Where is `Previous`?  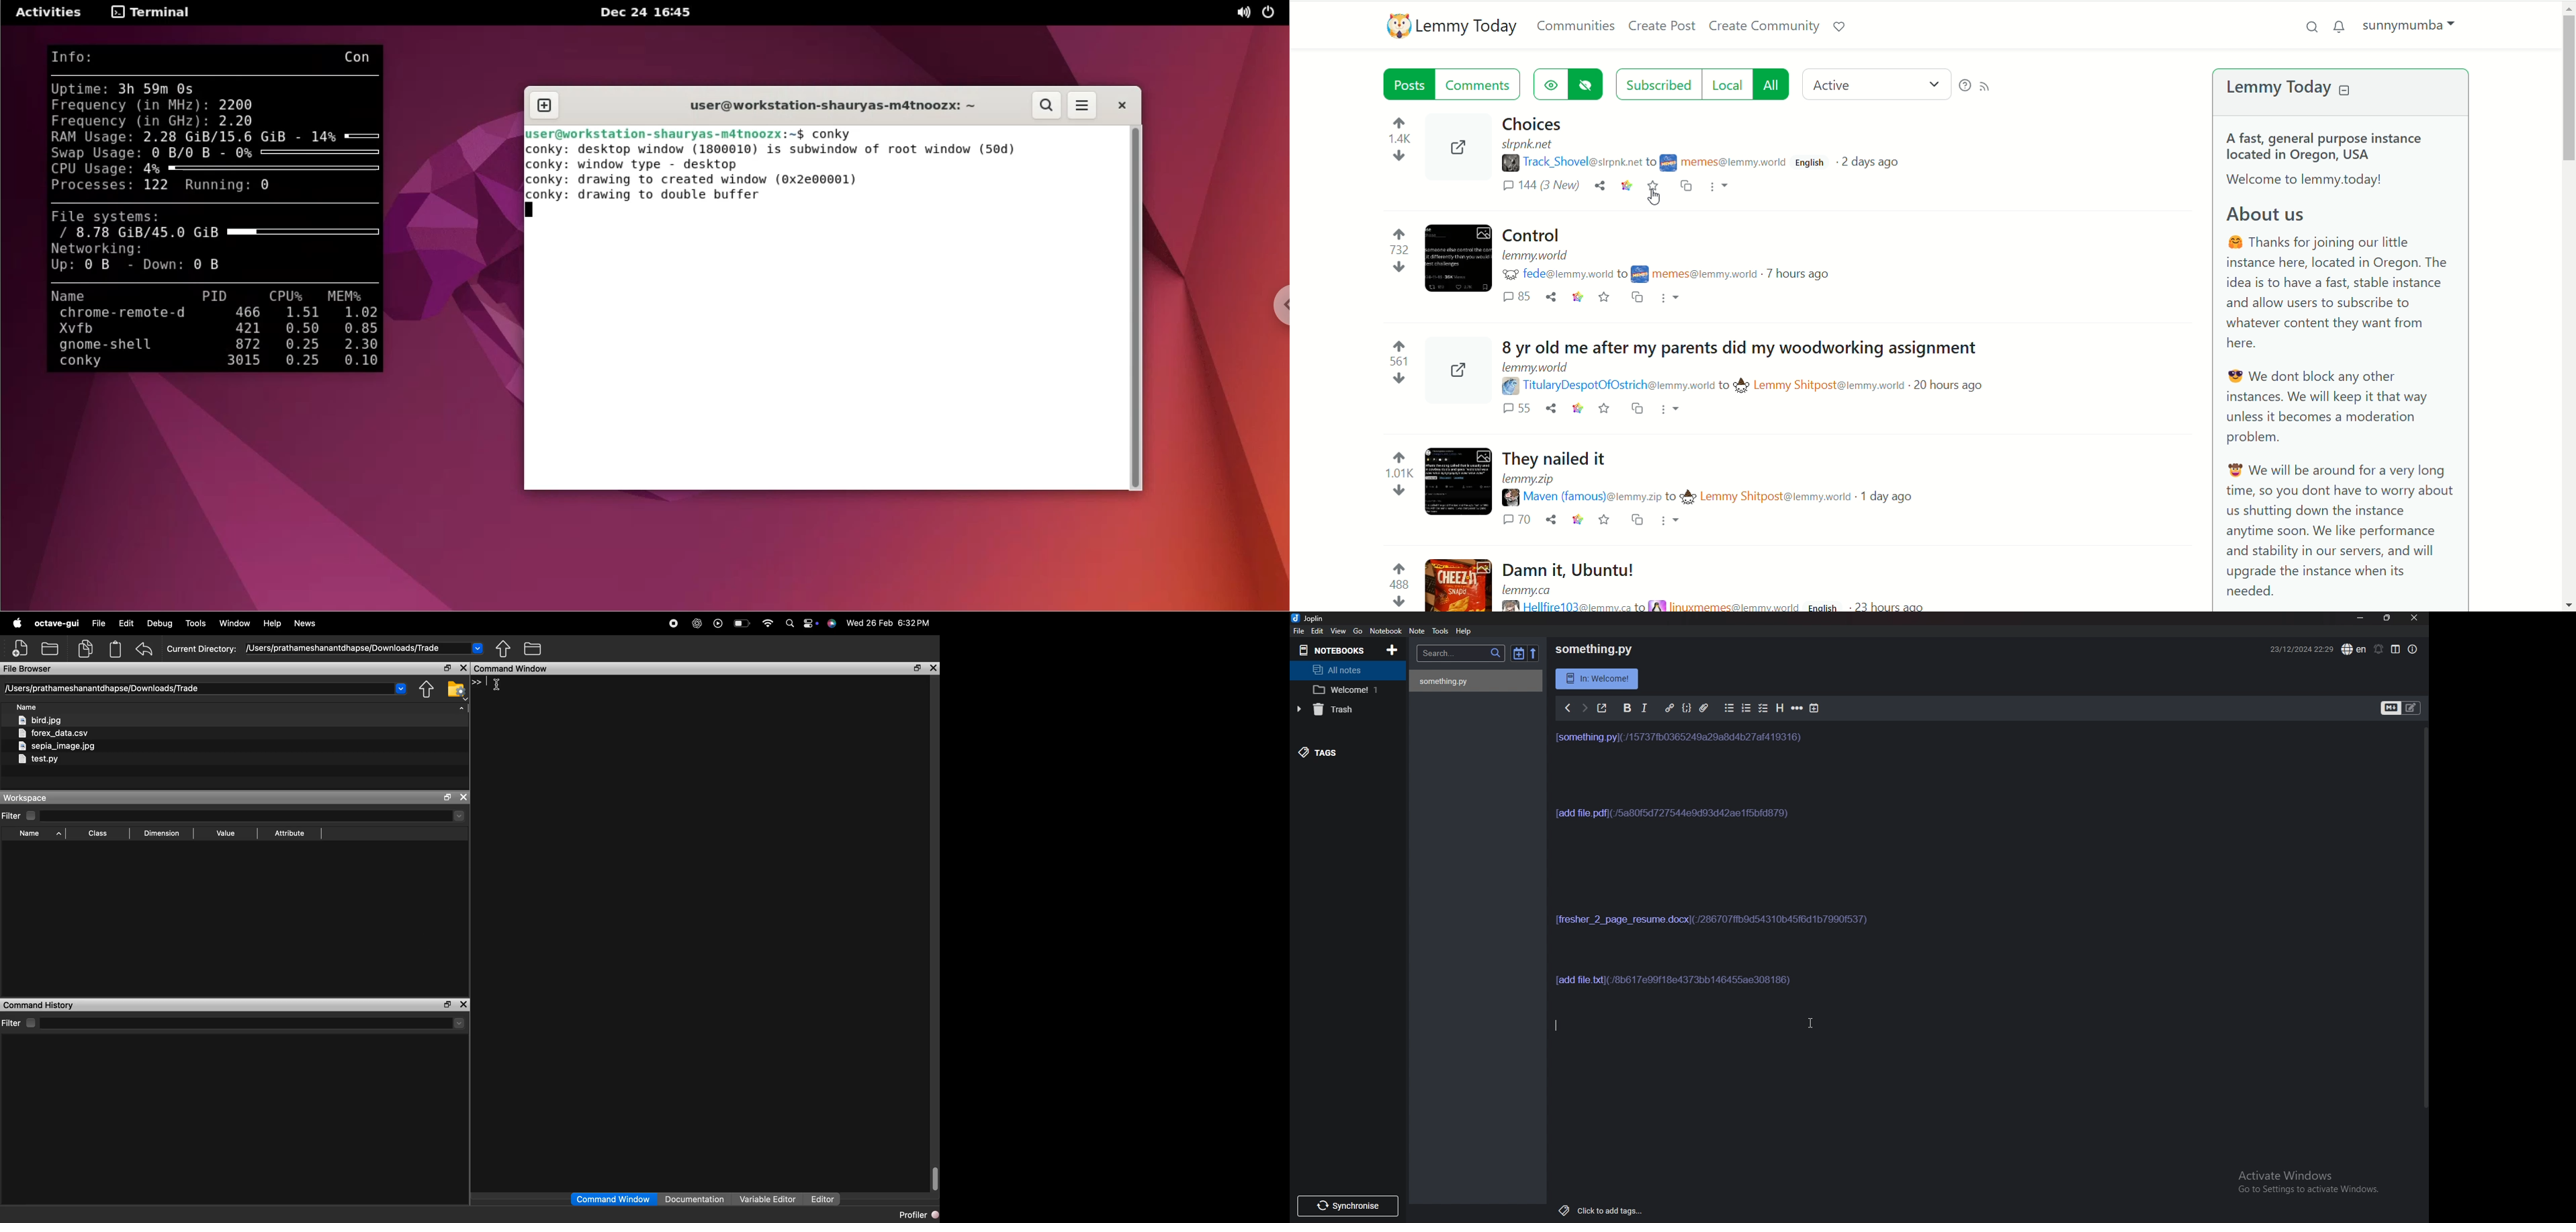
Previous is located at coordinates (1569, 708).